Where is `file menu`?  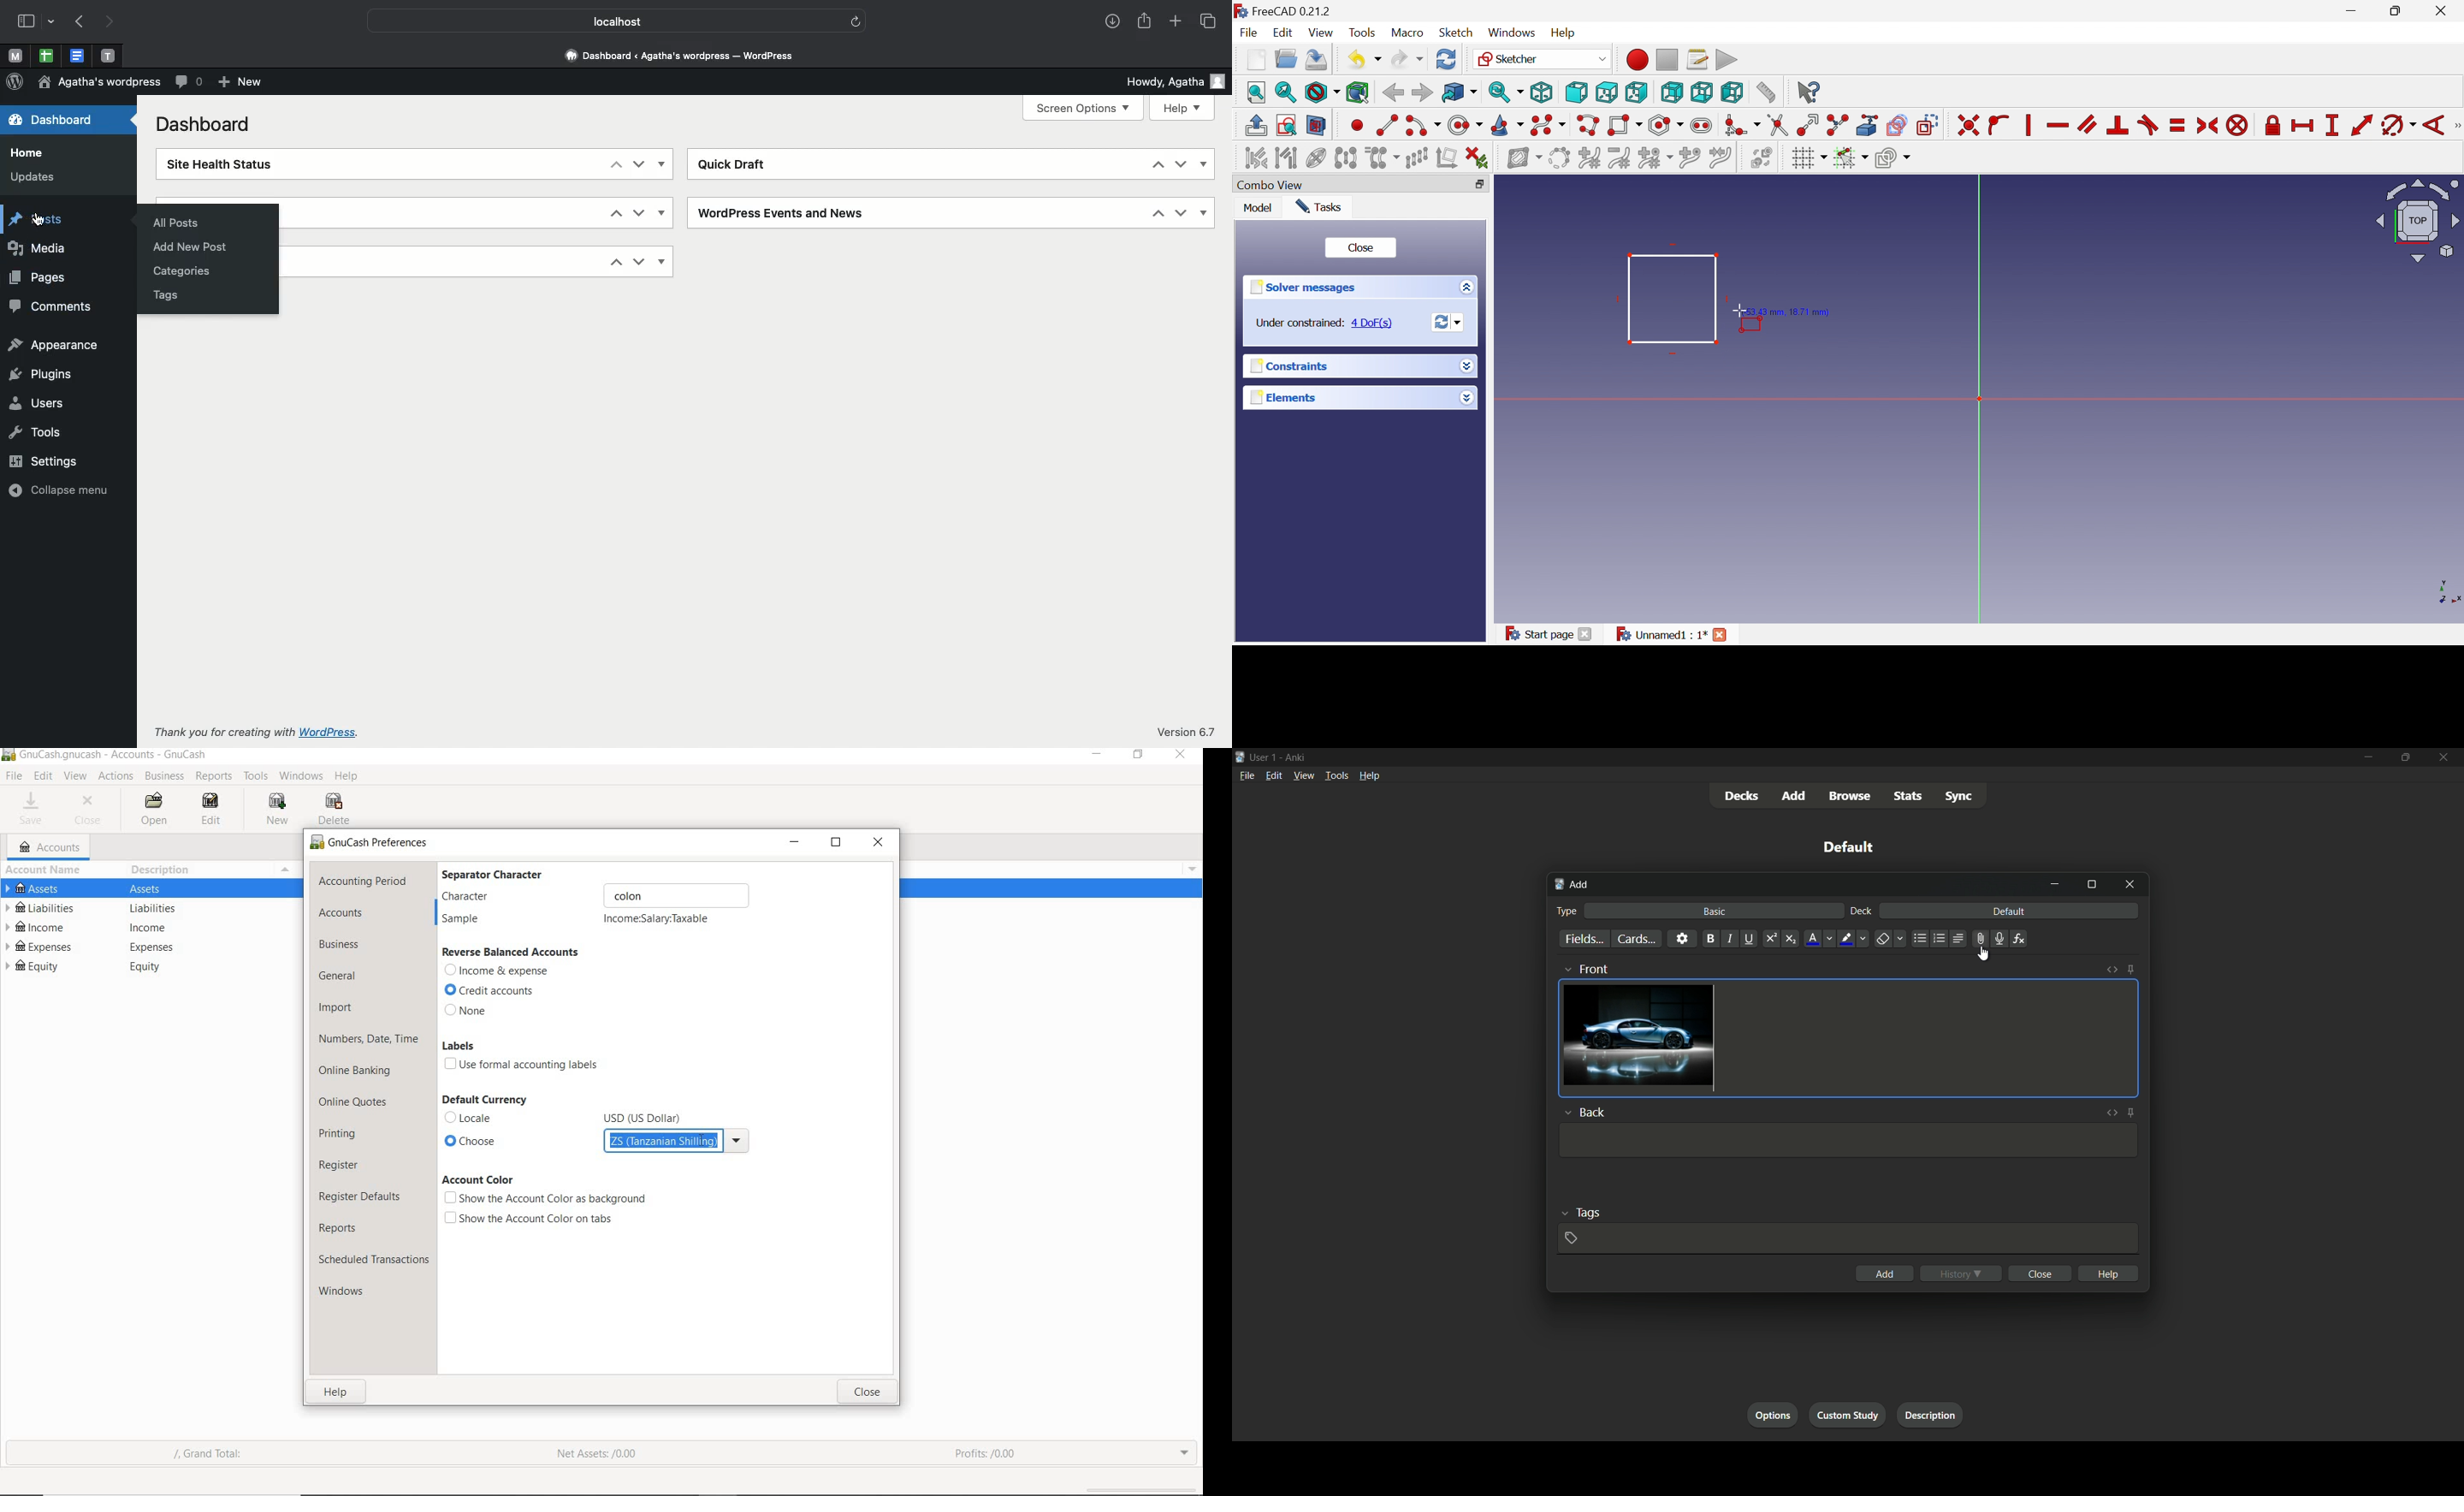 file menu is located at coordinates (1245, 774).